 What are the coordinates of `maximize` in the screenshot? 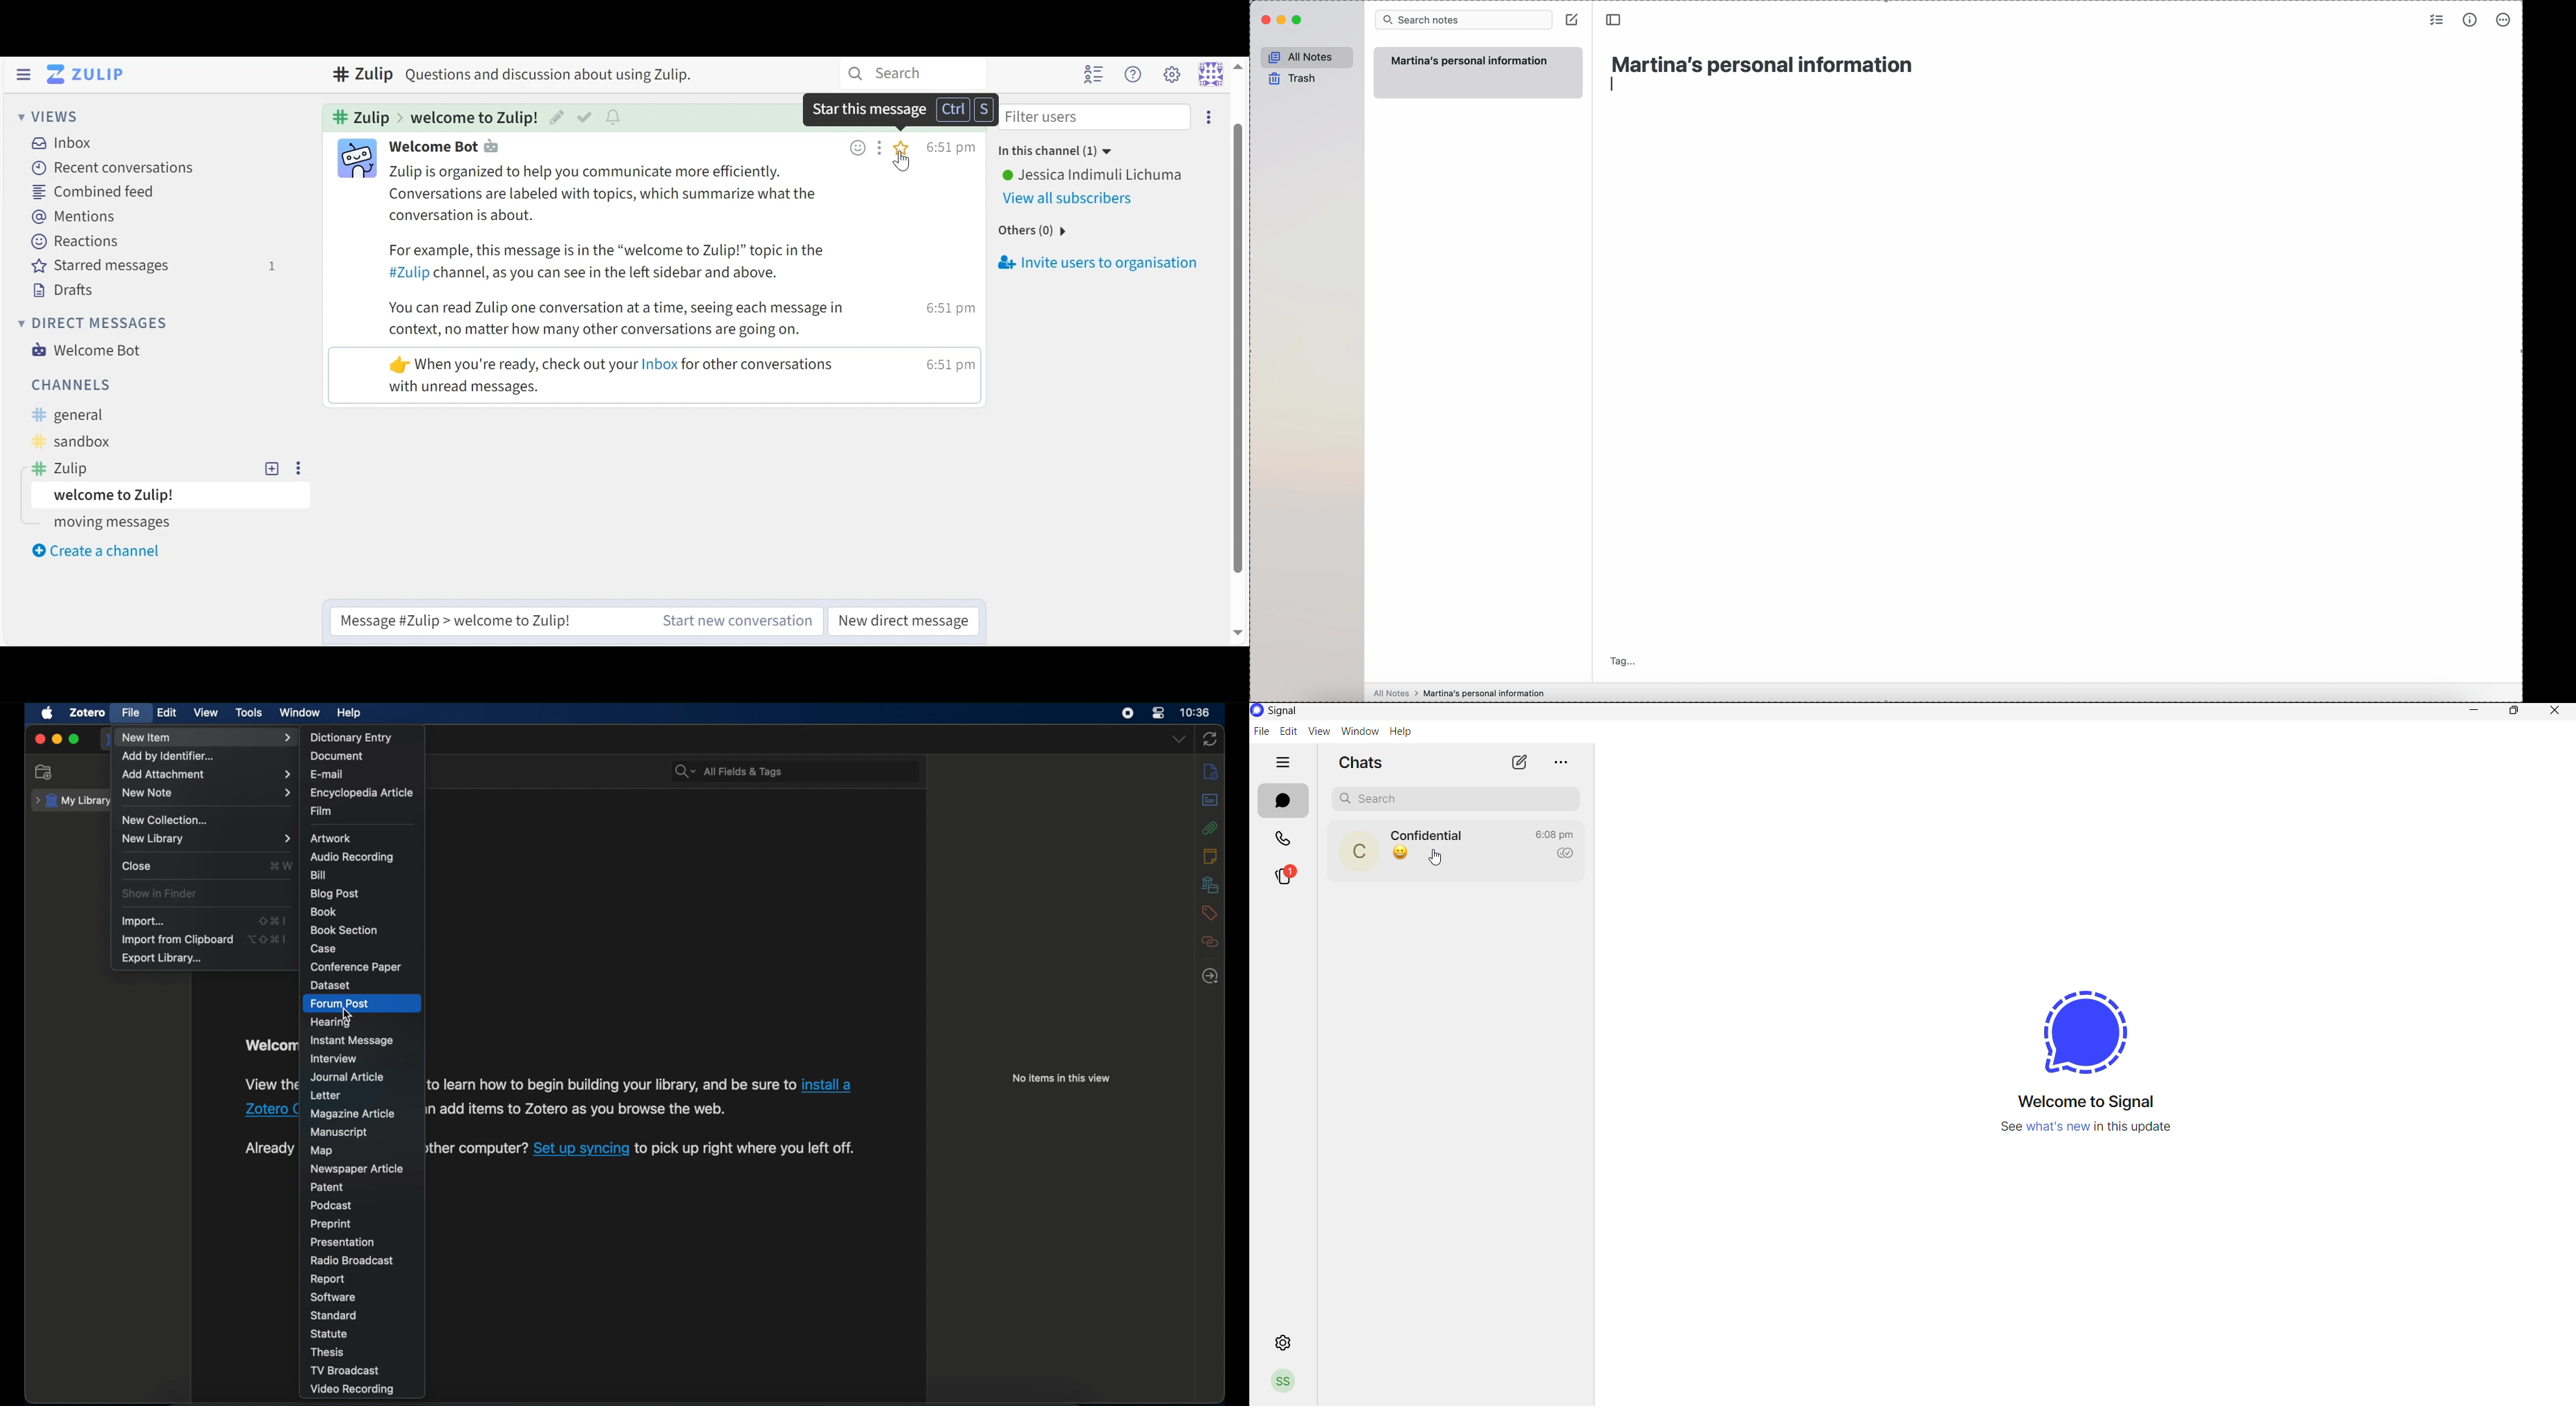 It's located at (74, 739).